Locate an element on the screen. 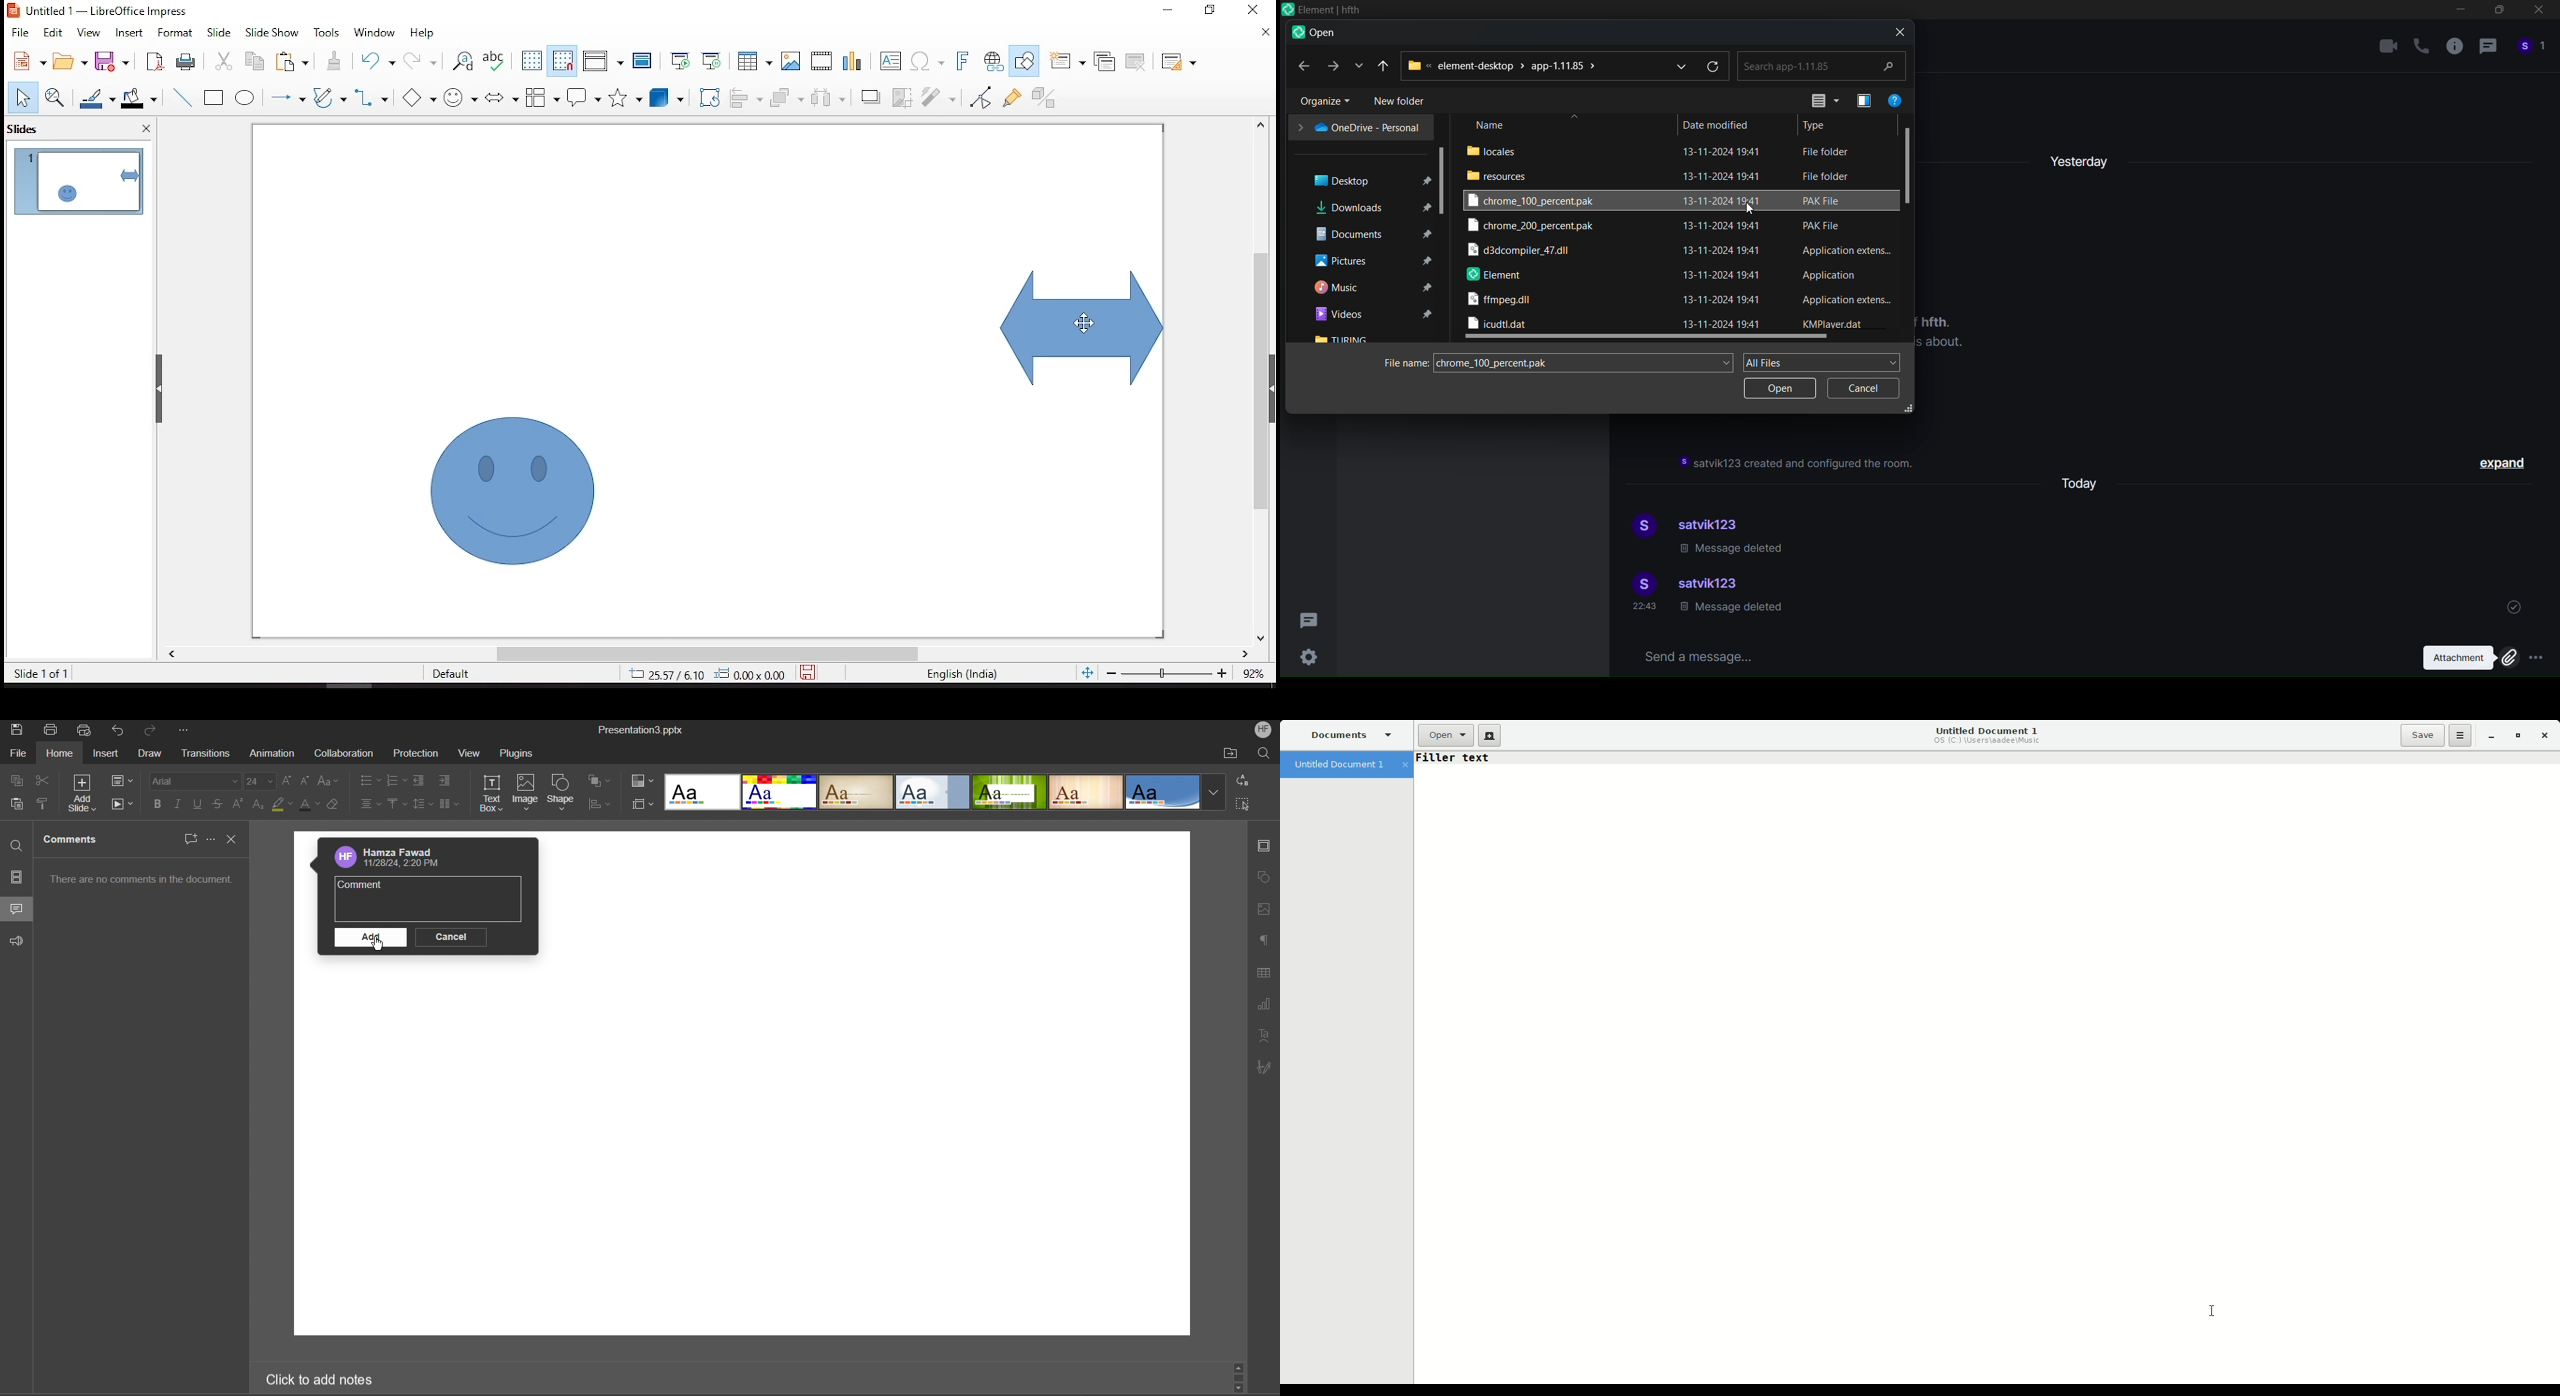  Comments is located at coordinates (17, 908).